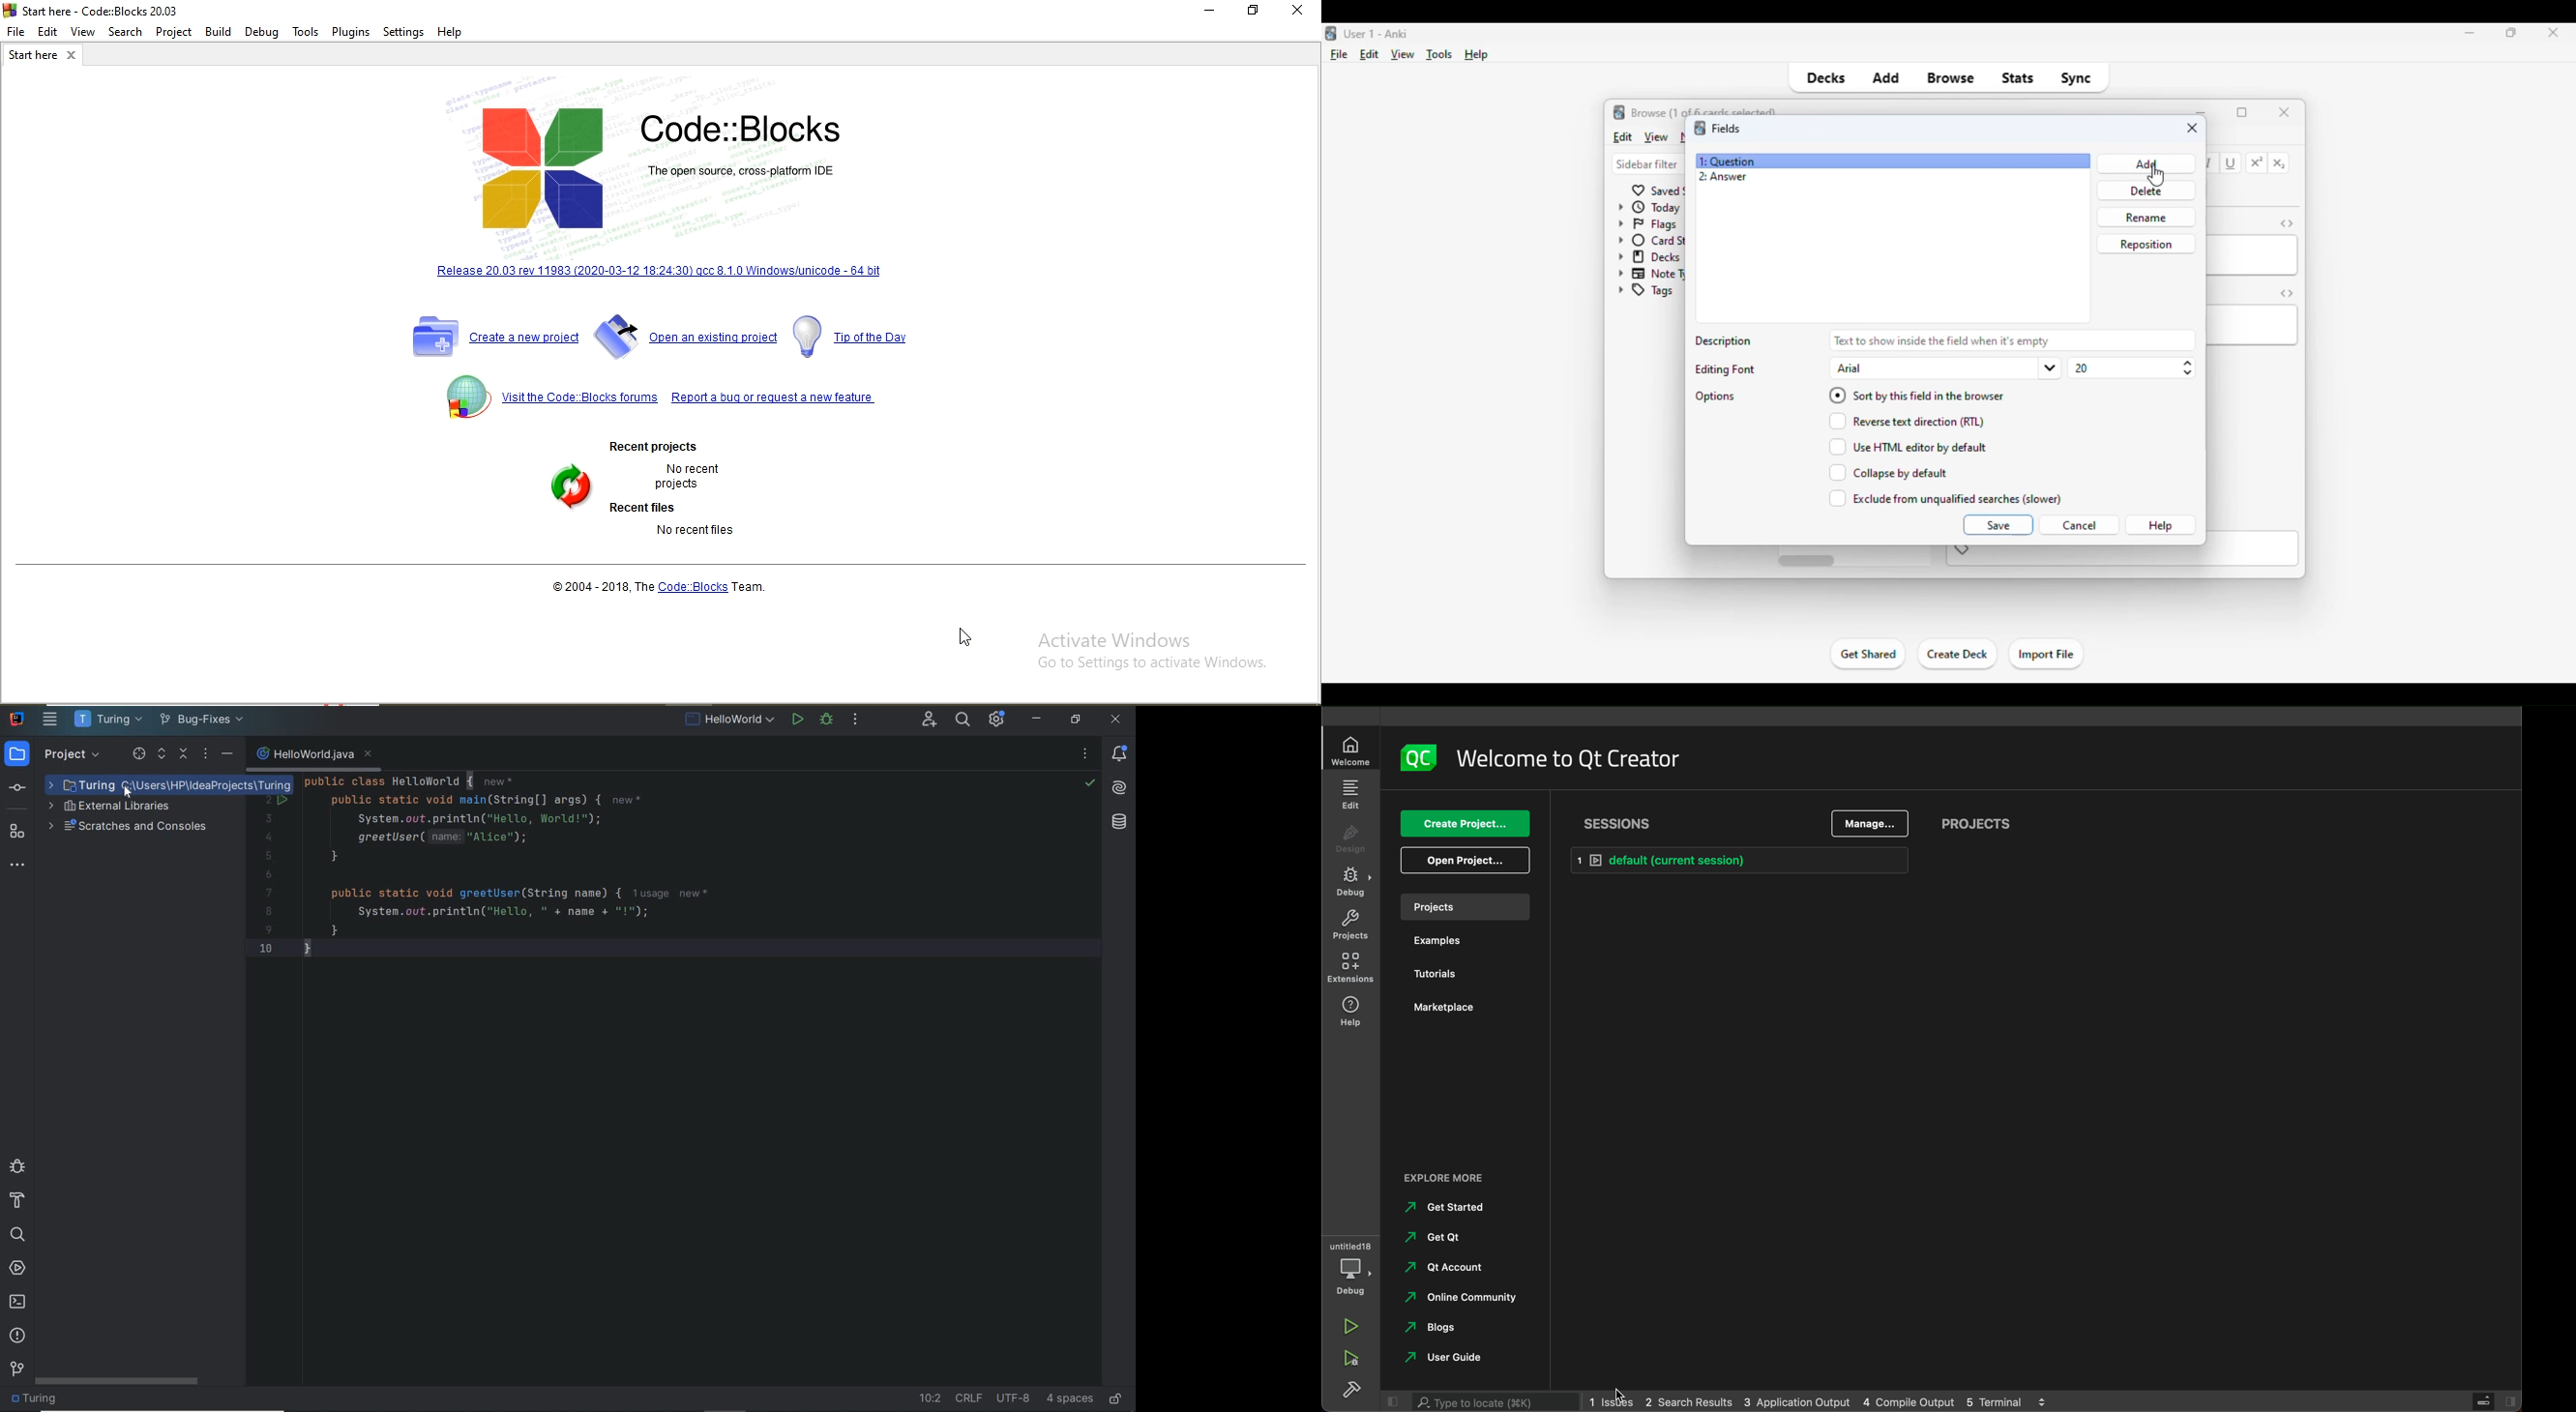 This screenshot has width=2576, height=1428. Describe the element at coordinates (1403, 55) in the screenshot. I see `view` at that location.